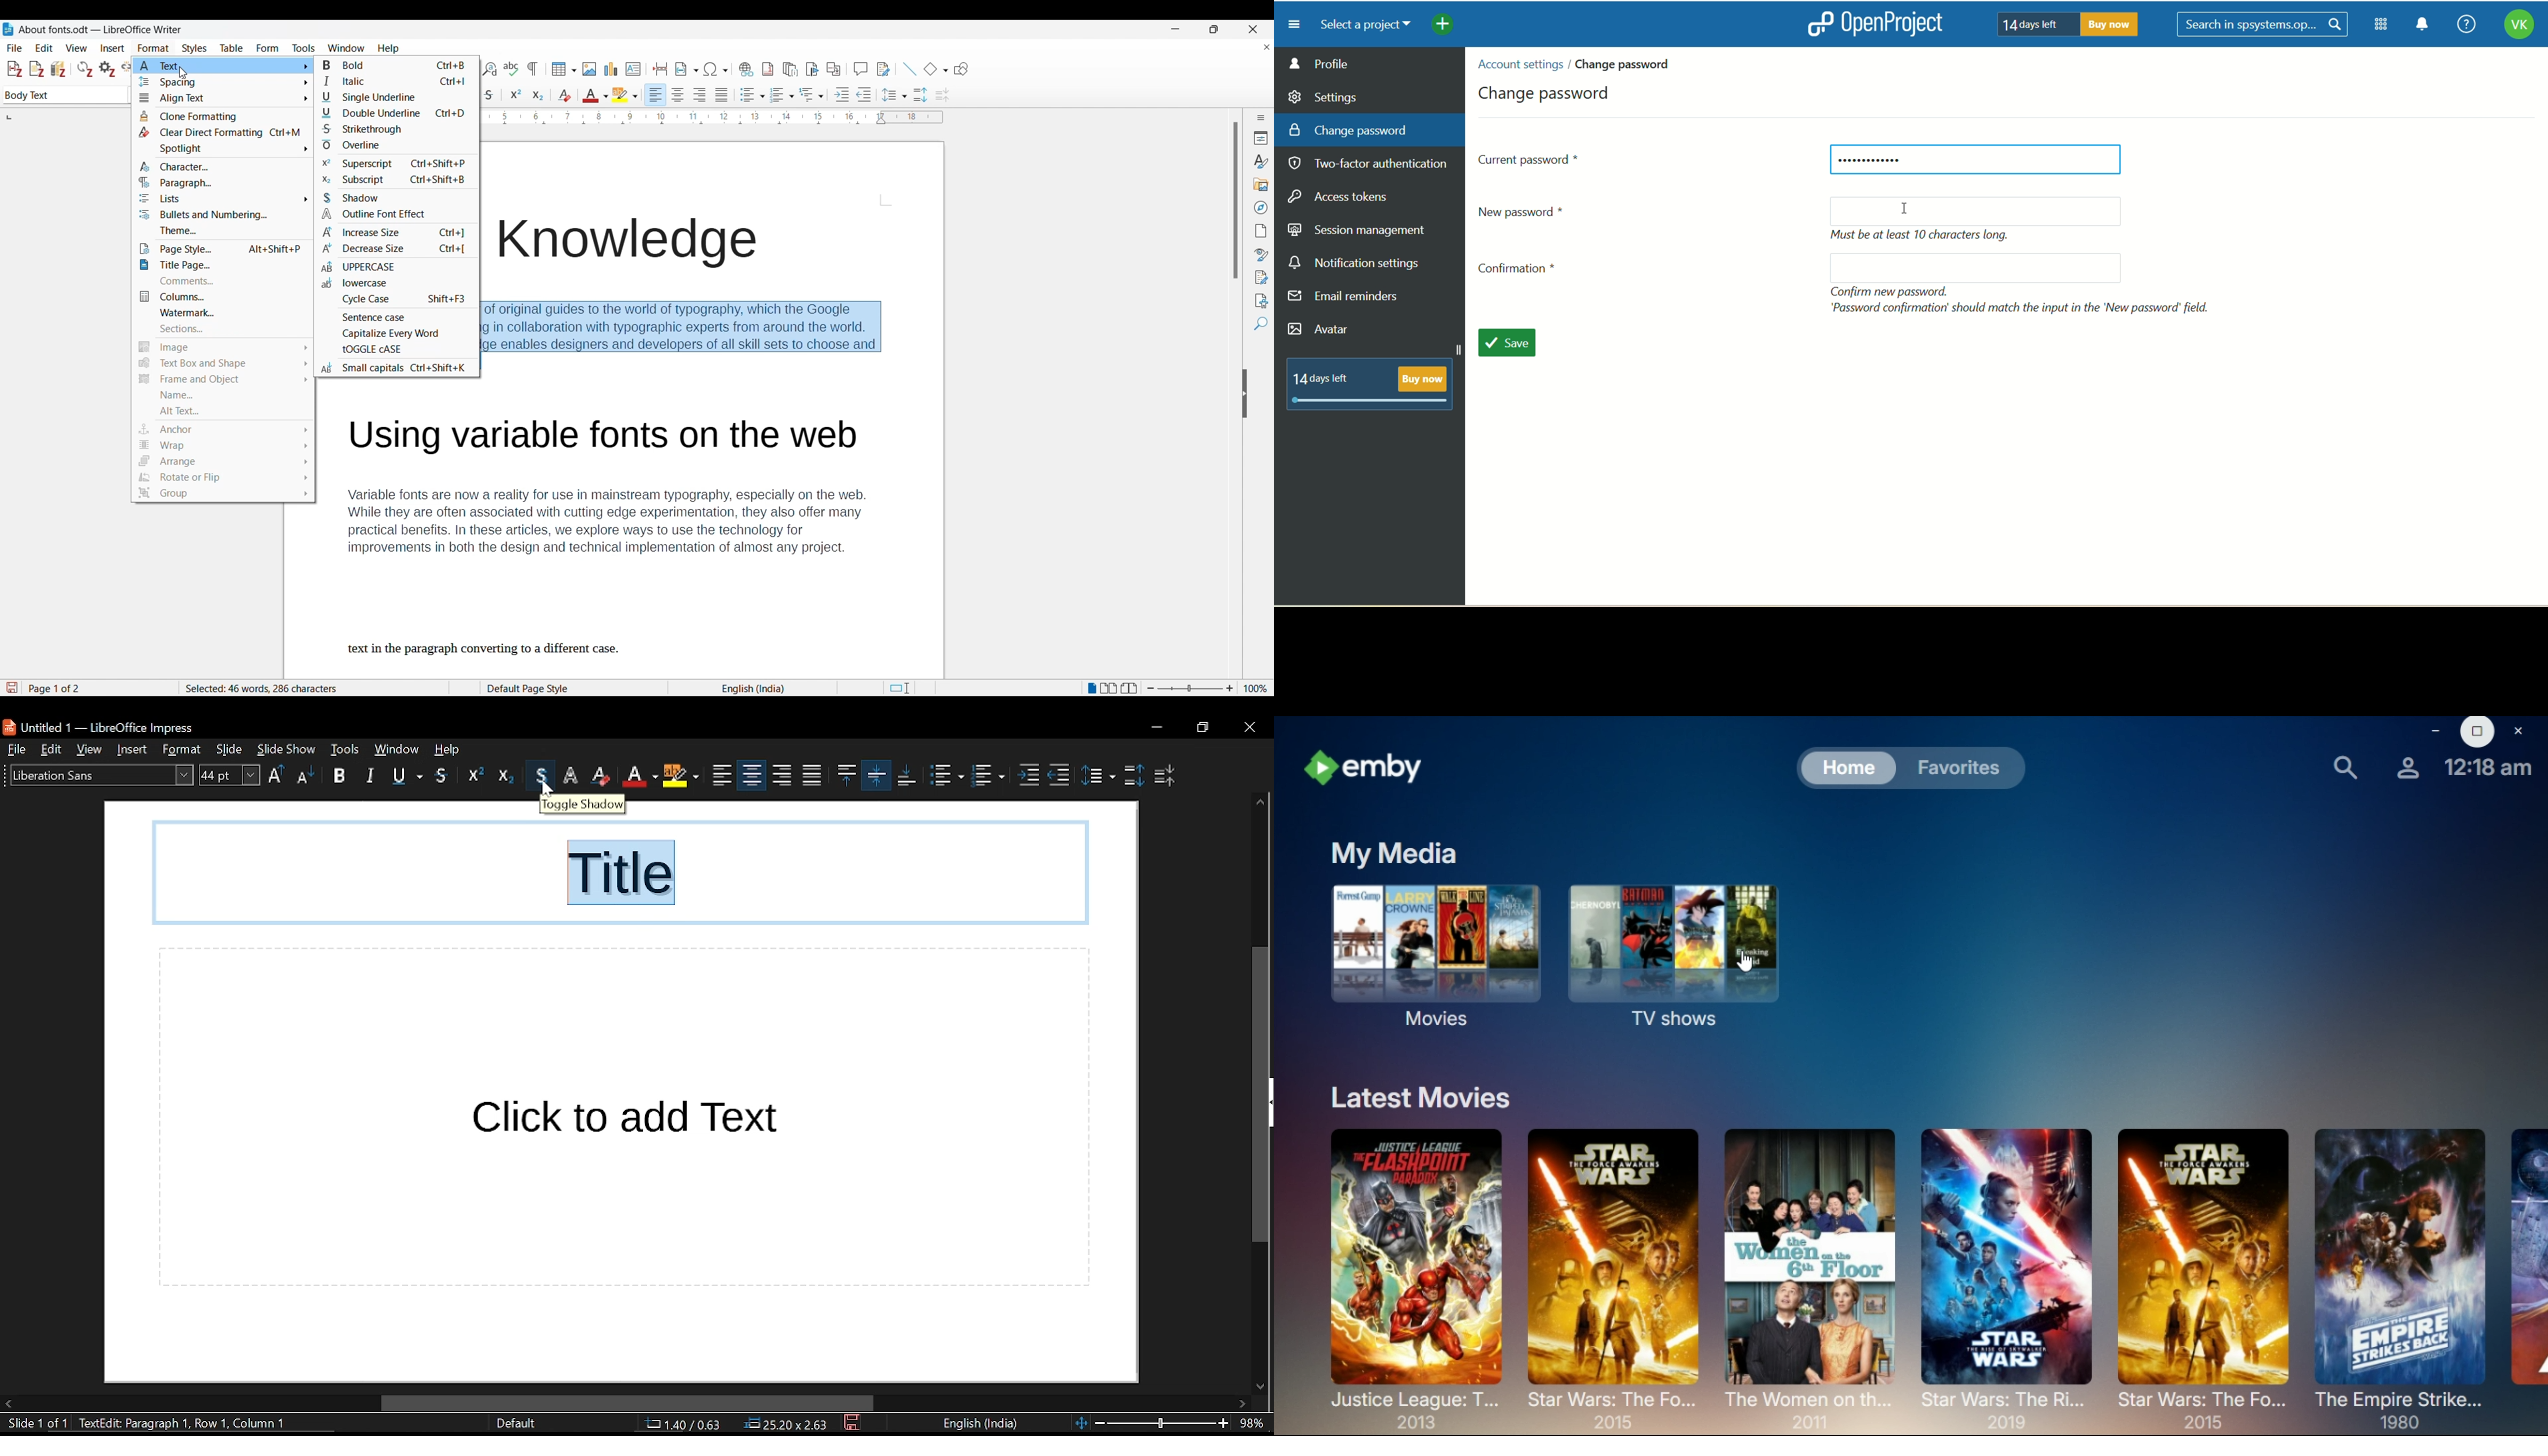  I want to click on Image, so click(222, 347).